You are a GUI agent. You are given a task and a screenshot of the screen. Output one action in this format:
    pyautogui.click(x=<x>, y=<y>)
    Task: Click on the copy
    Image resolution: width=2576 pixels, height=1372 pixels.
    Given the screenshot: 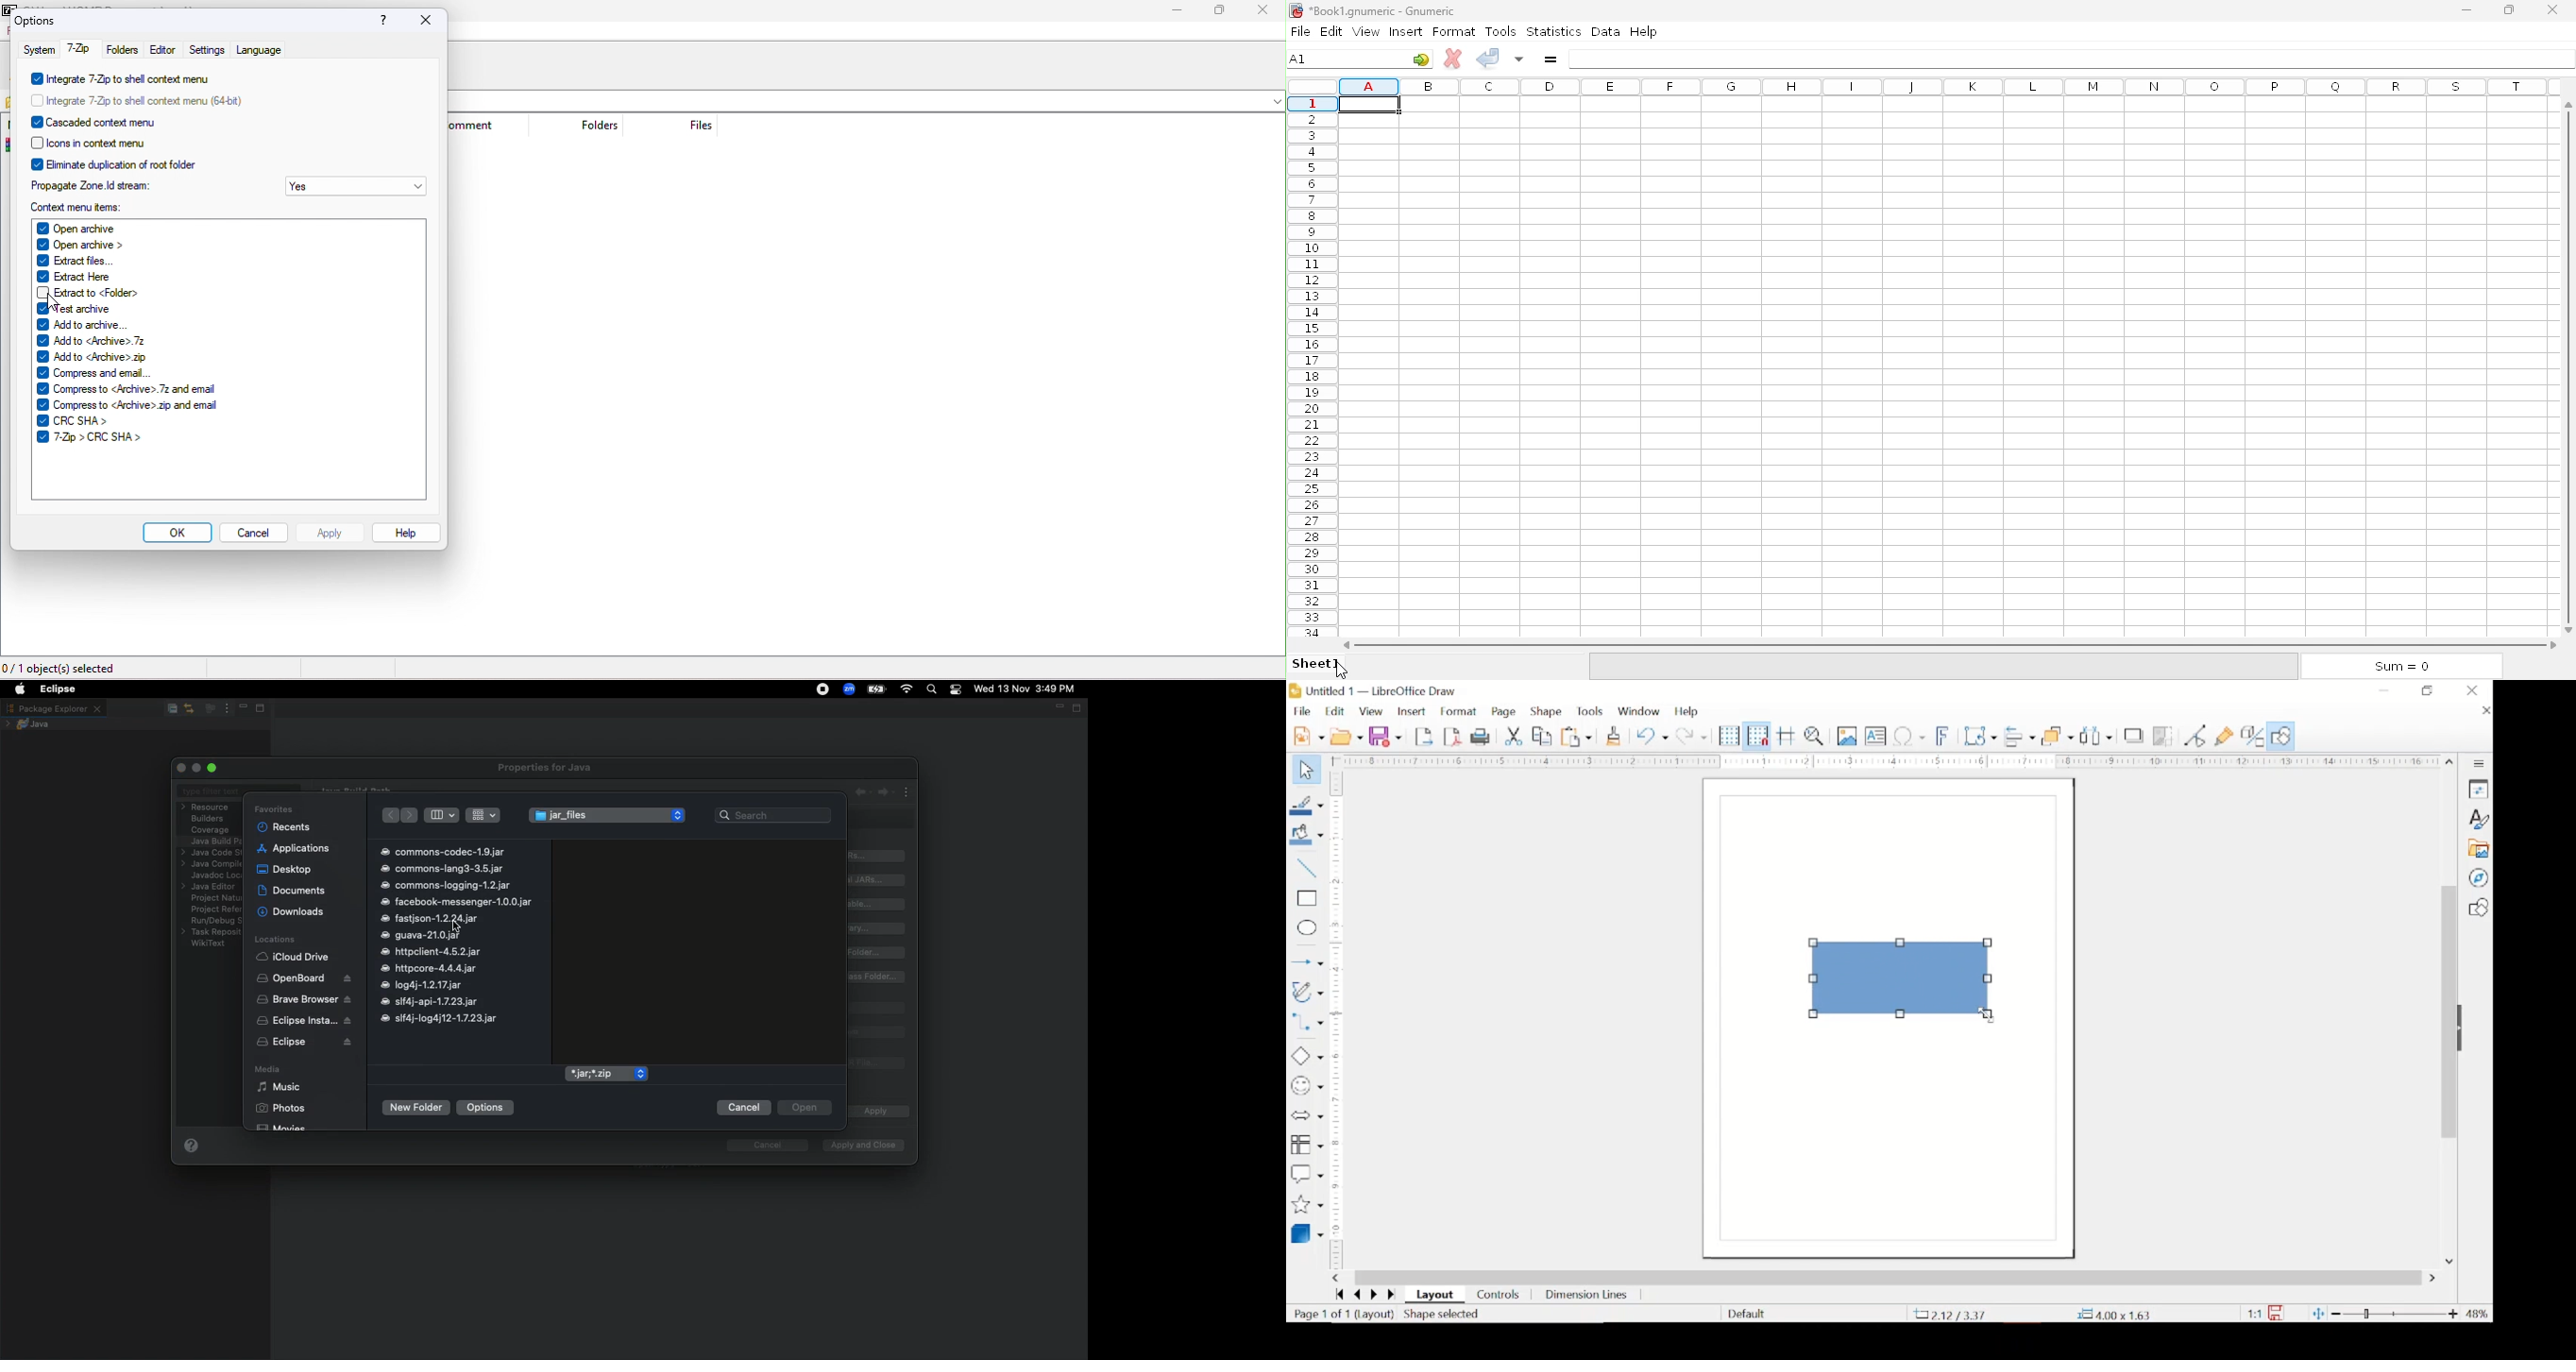 What is the action you would take?
    pyautogui.click(x=1544, y=737)
    